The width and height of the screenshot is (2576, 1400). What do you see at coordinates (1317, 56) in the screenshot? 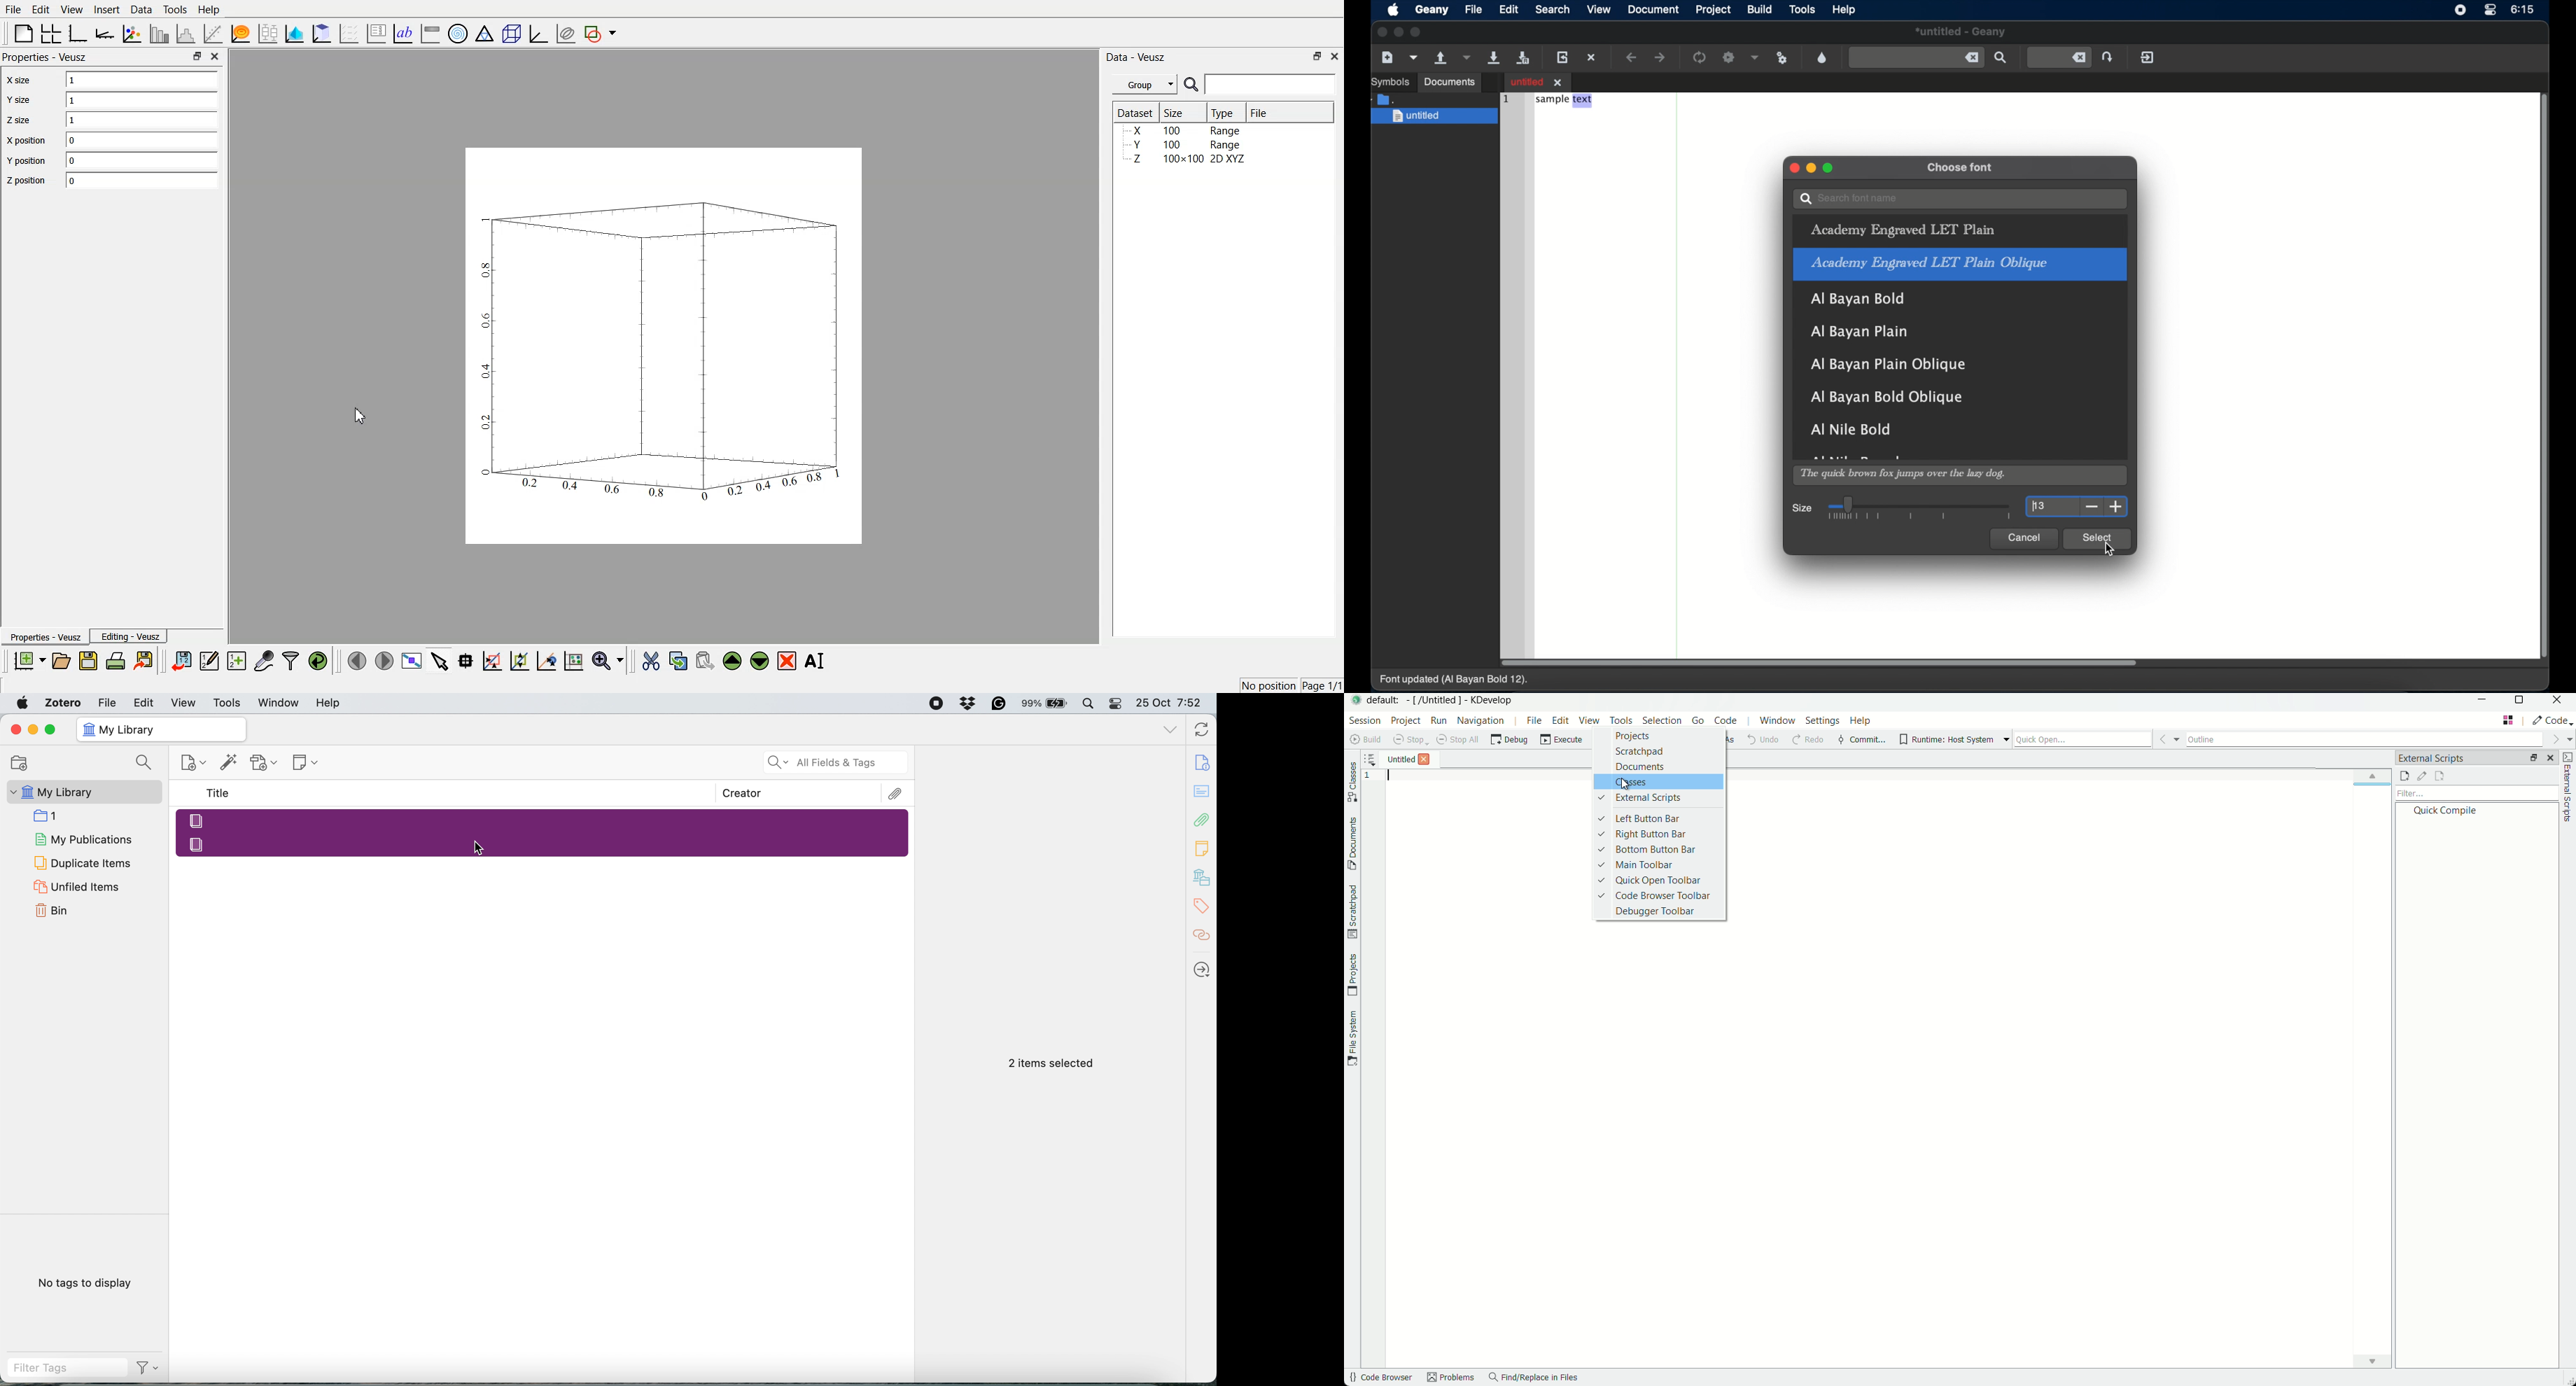
I see `Maximize` at bounding box center [1317, 56].